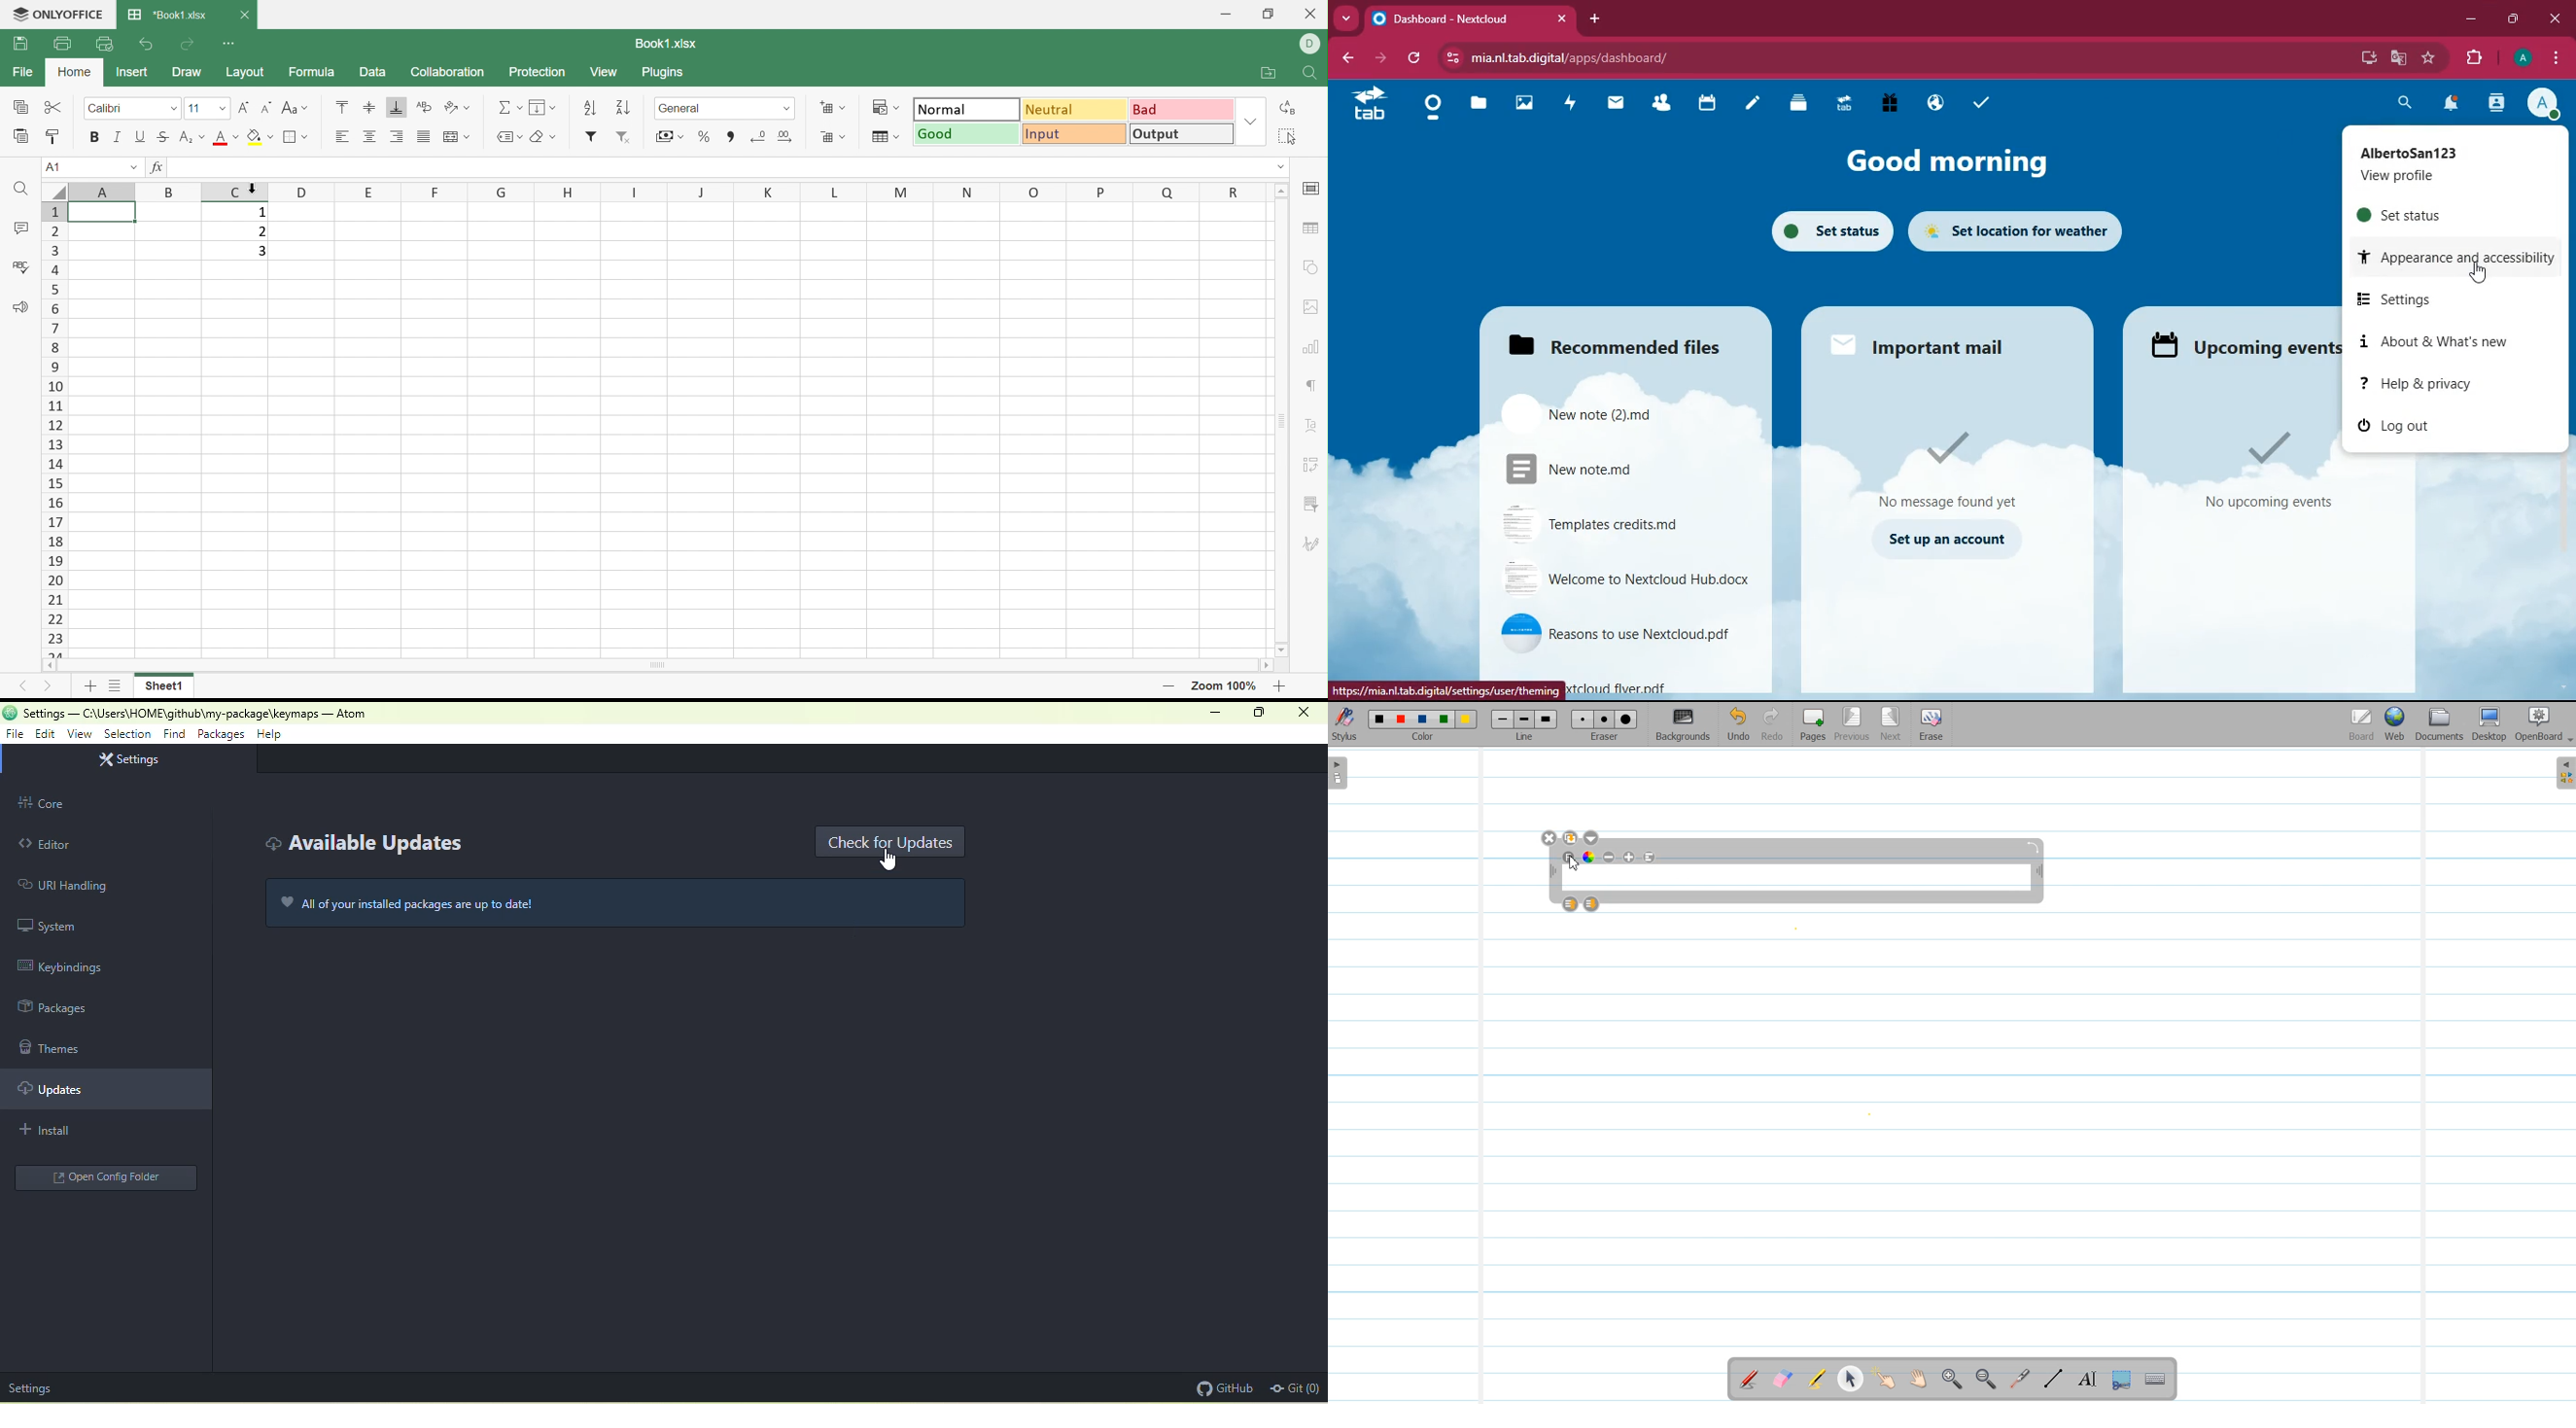 The image size is (2576, 1428). I want to click on Align Middle, so click(371, 106).